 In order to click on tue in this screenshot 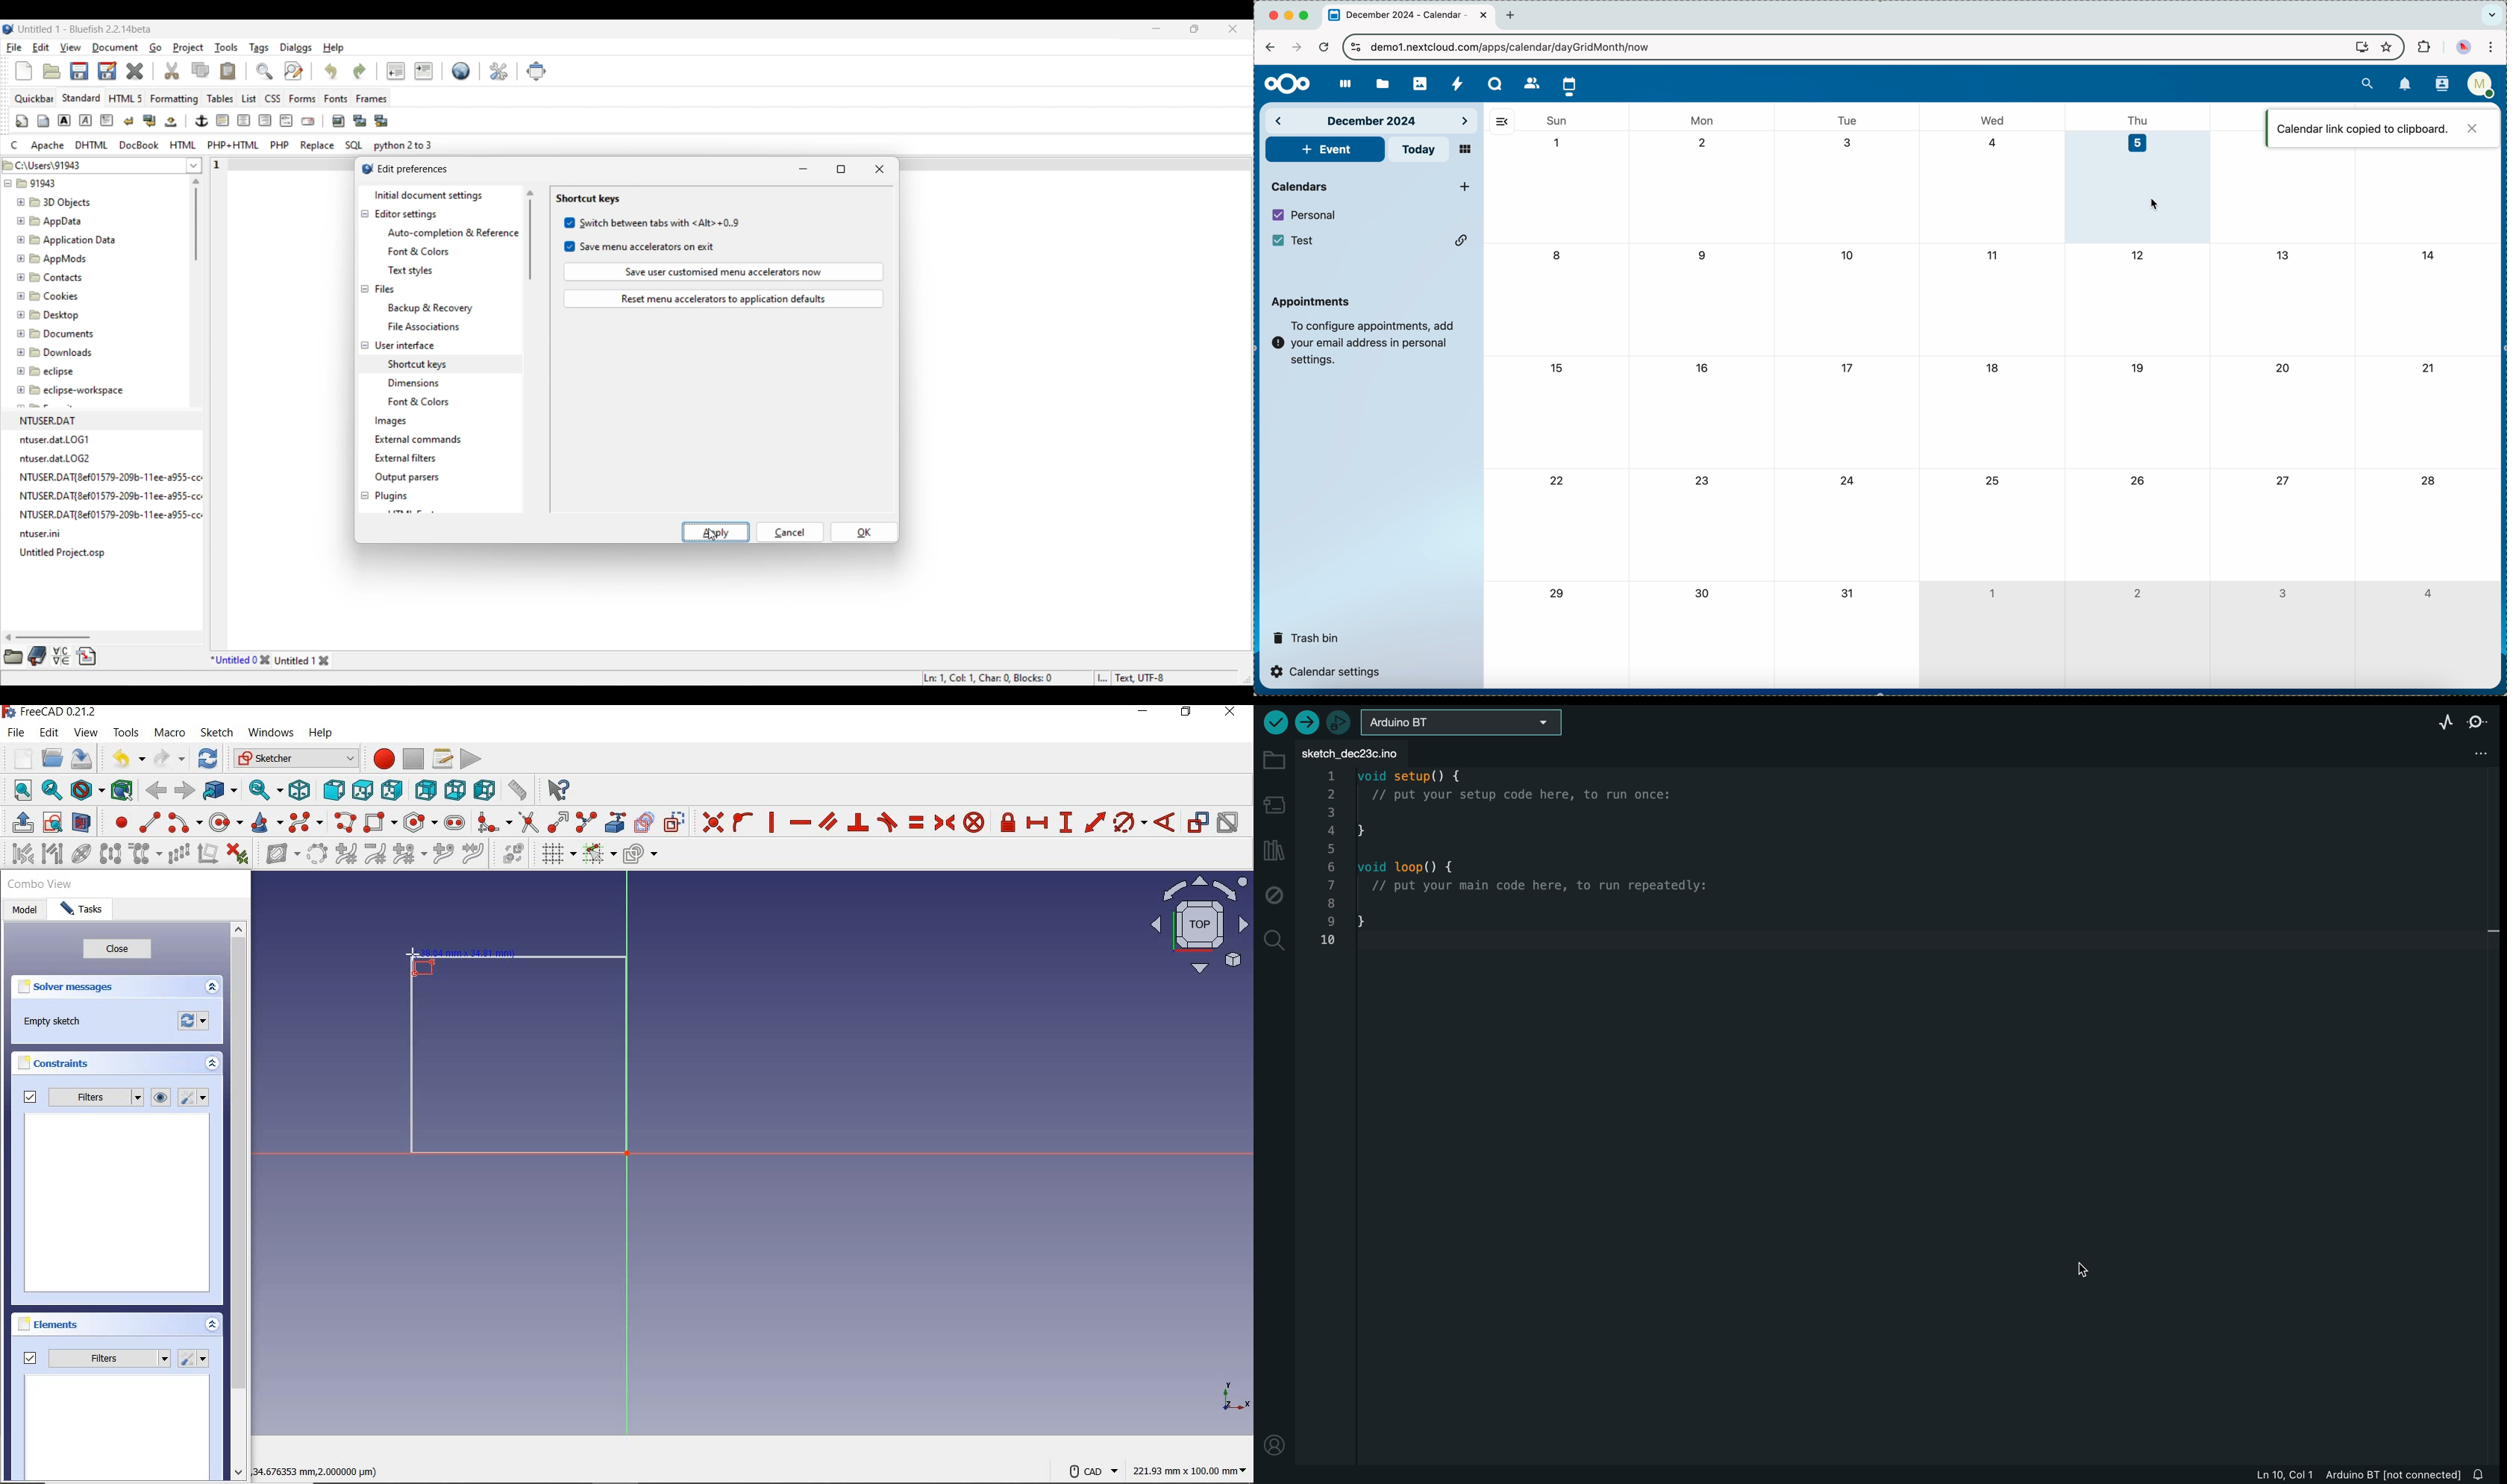, I will do `click(1847, 120)`.